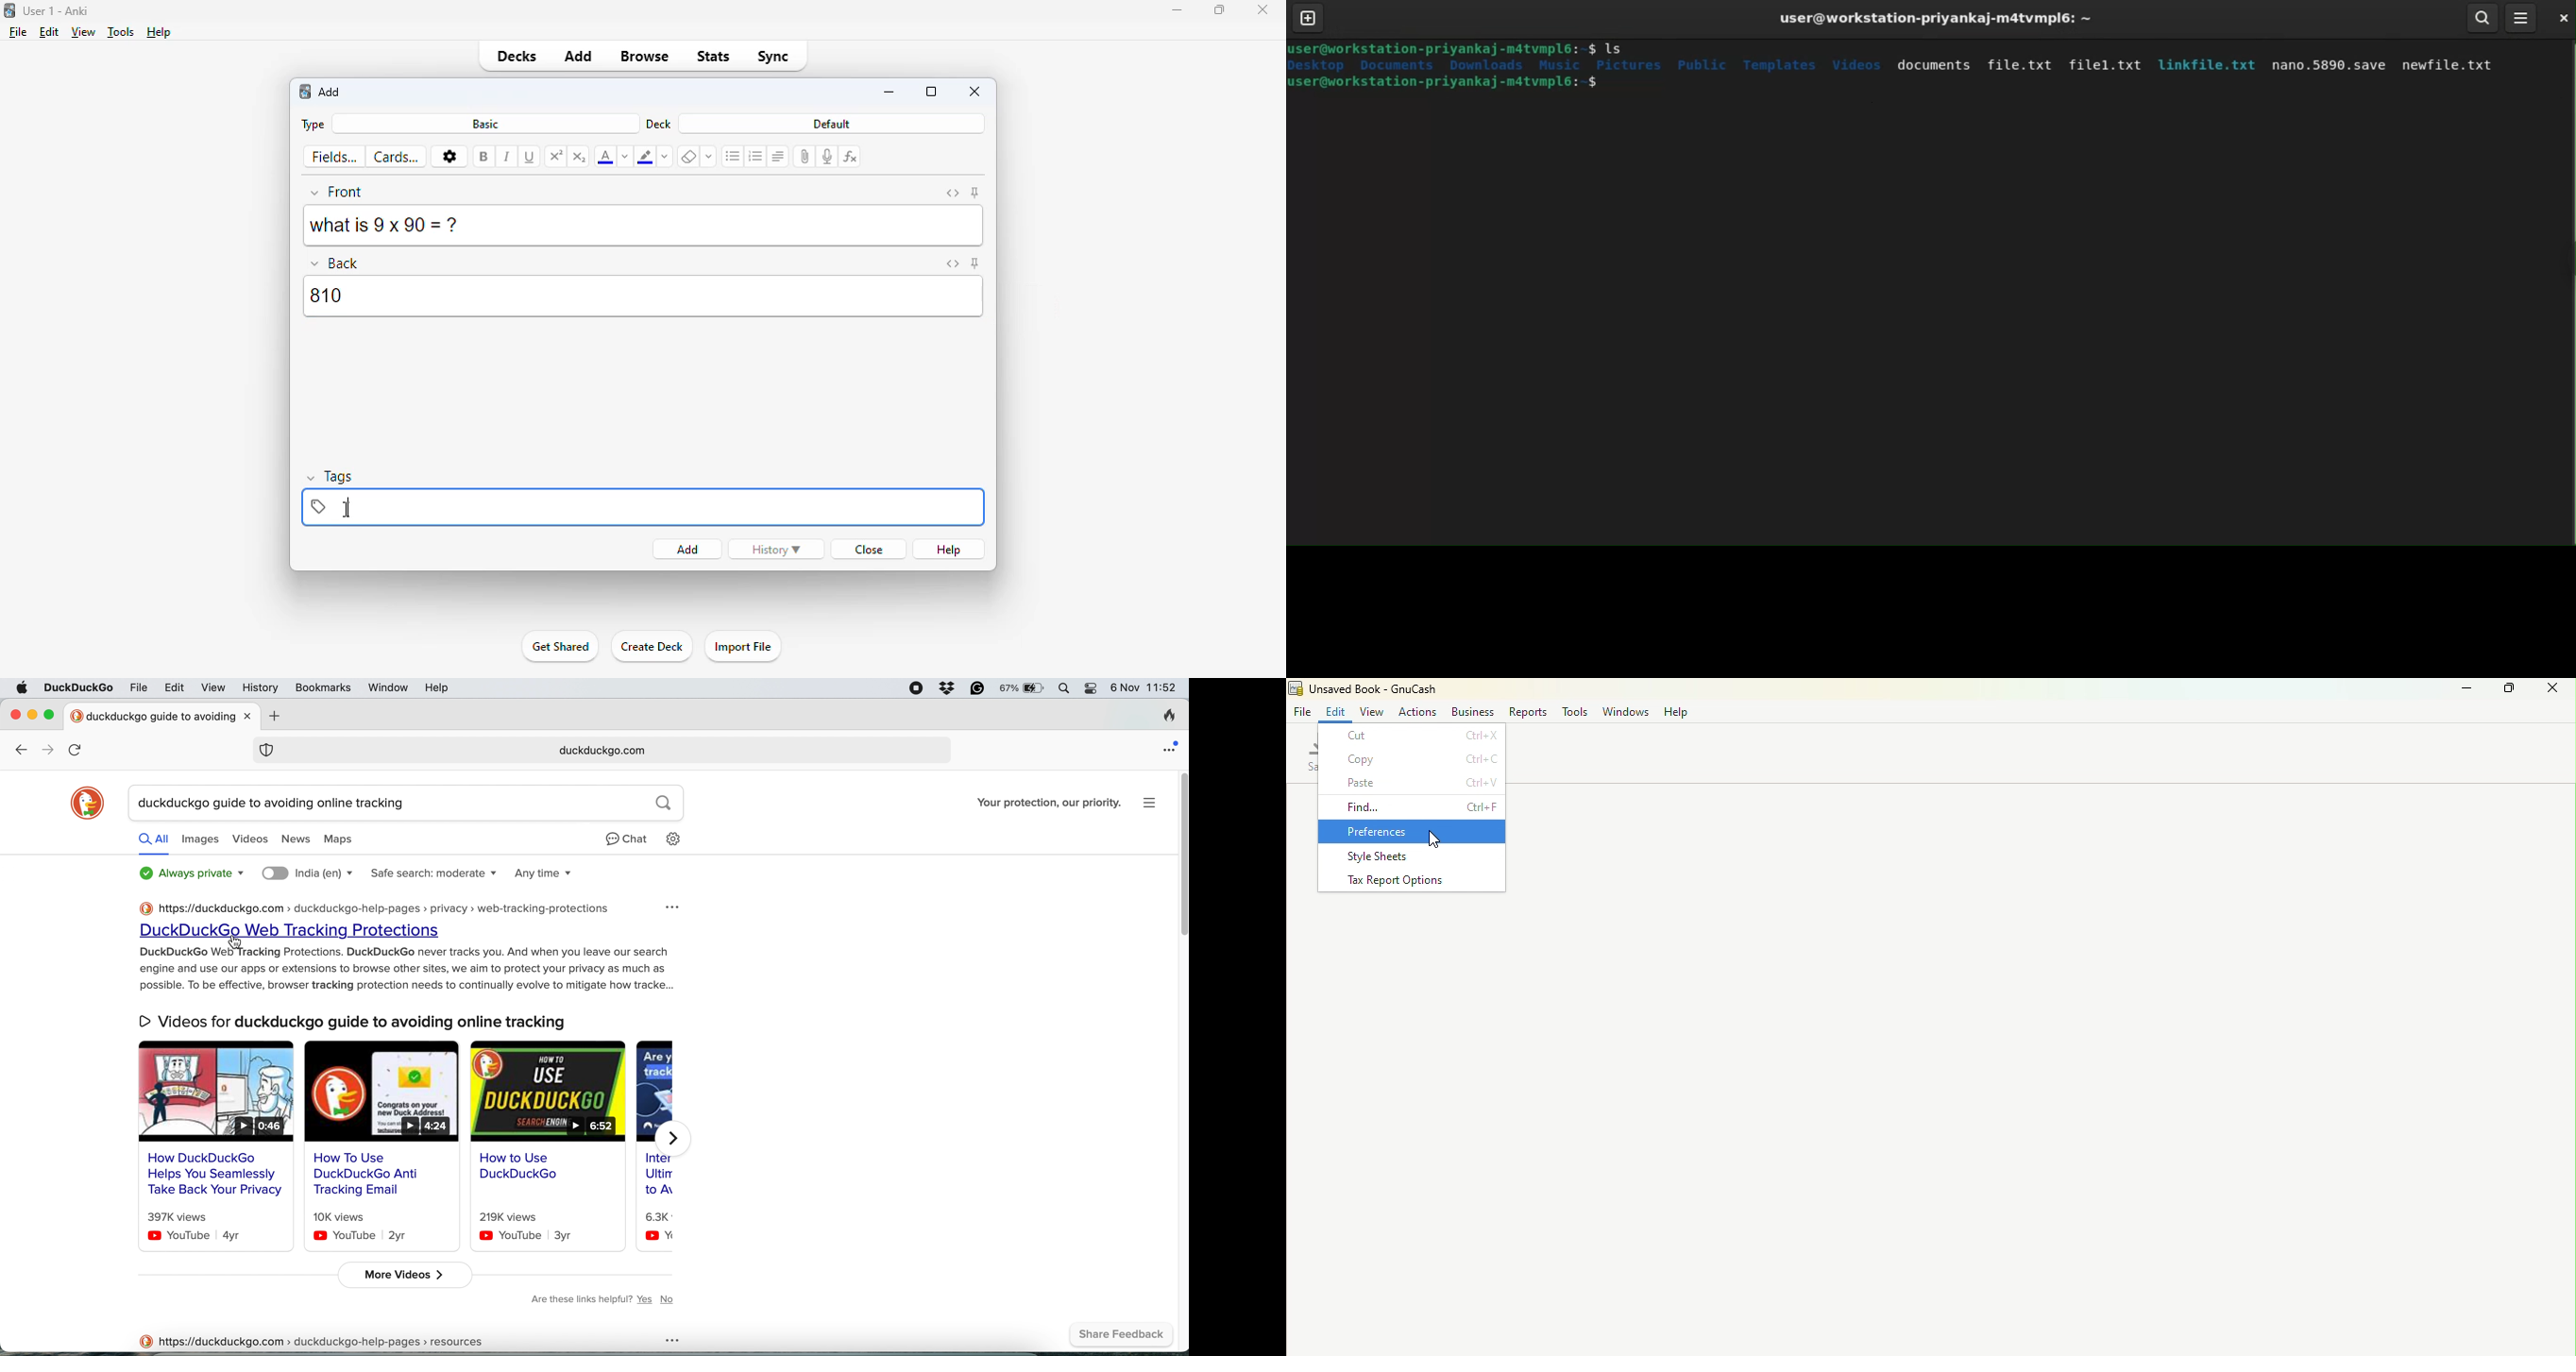 The height and width of the screenshot is (1372, 2576). What do you see at coordinates (136, 688) in the screenshot?
I see `file` at bounding box center [136, 688].